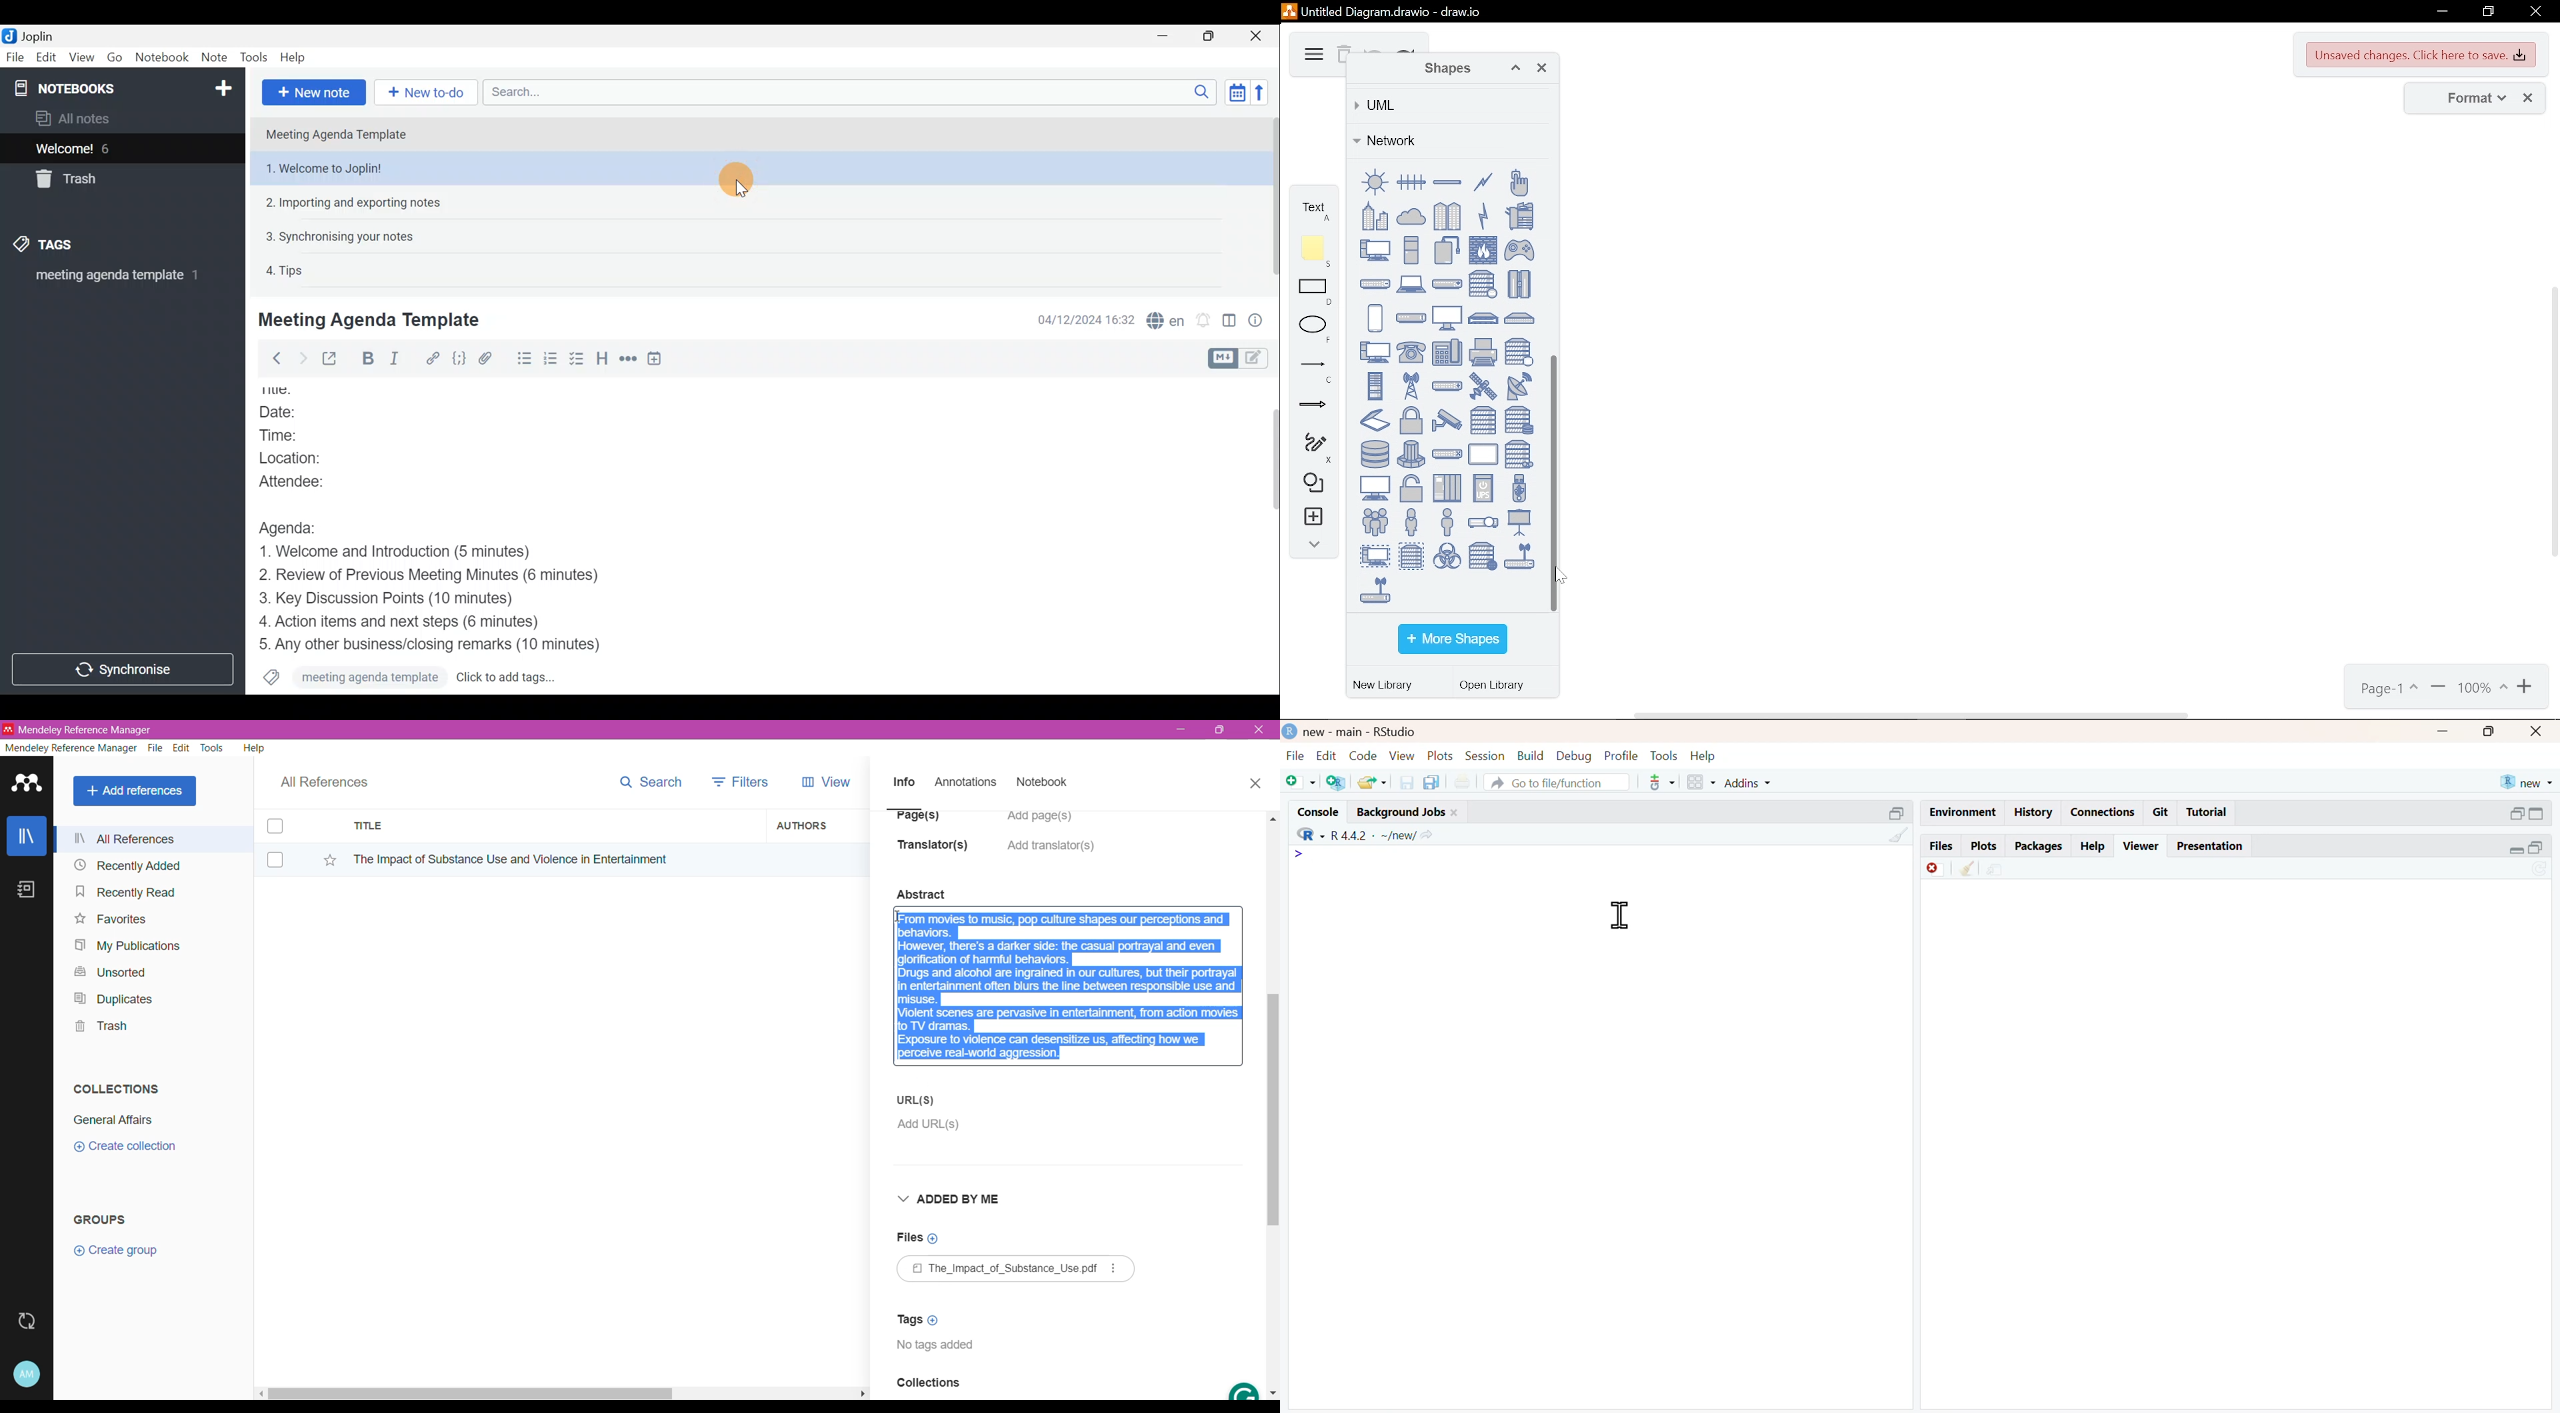 Image resolution: width=2576 pixels, height=1428 pixels. Describe the element at coordinates (323, 857) in the screenshot. I see `Click to Add to Favorites` at that location.